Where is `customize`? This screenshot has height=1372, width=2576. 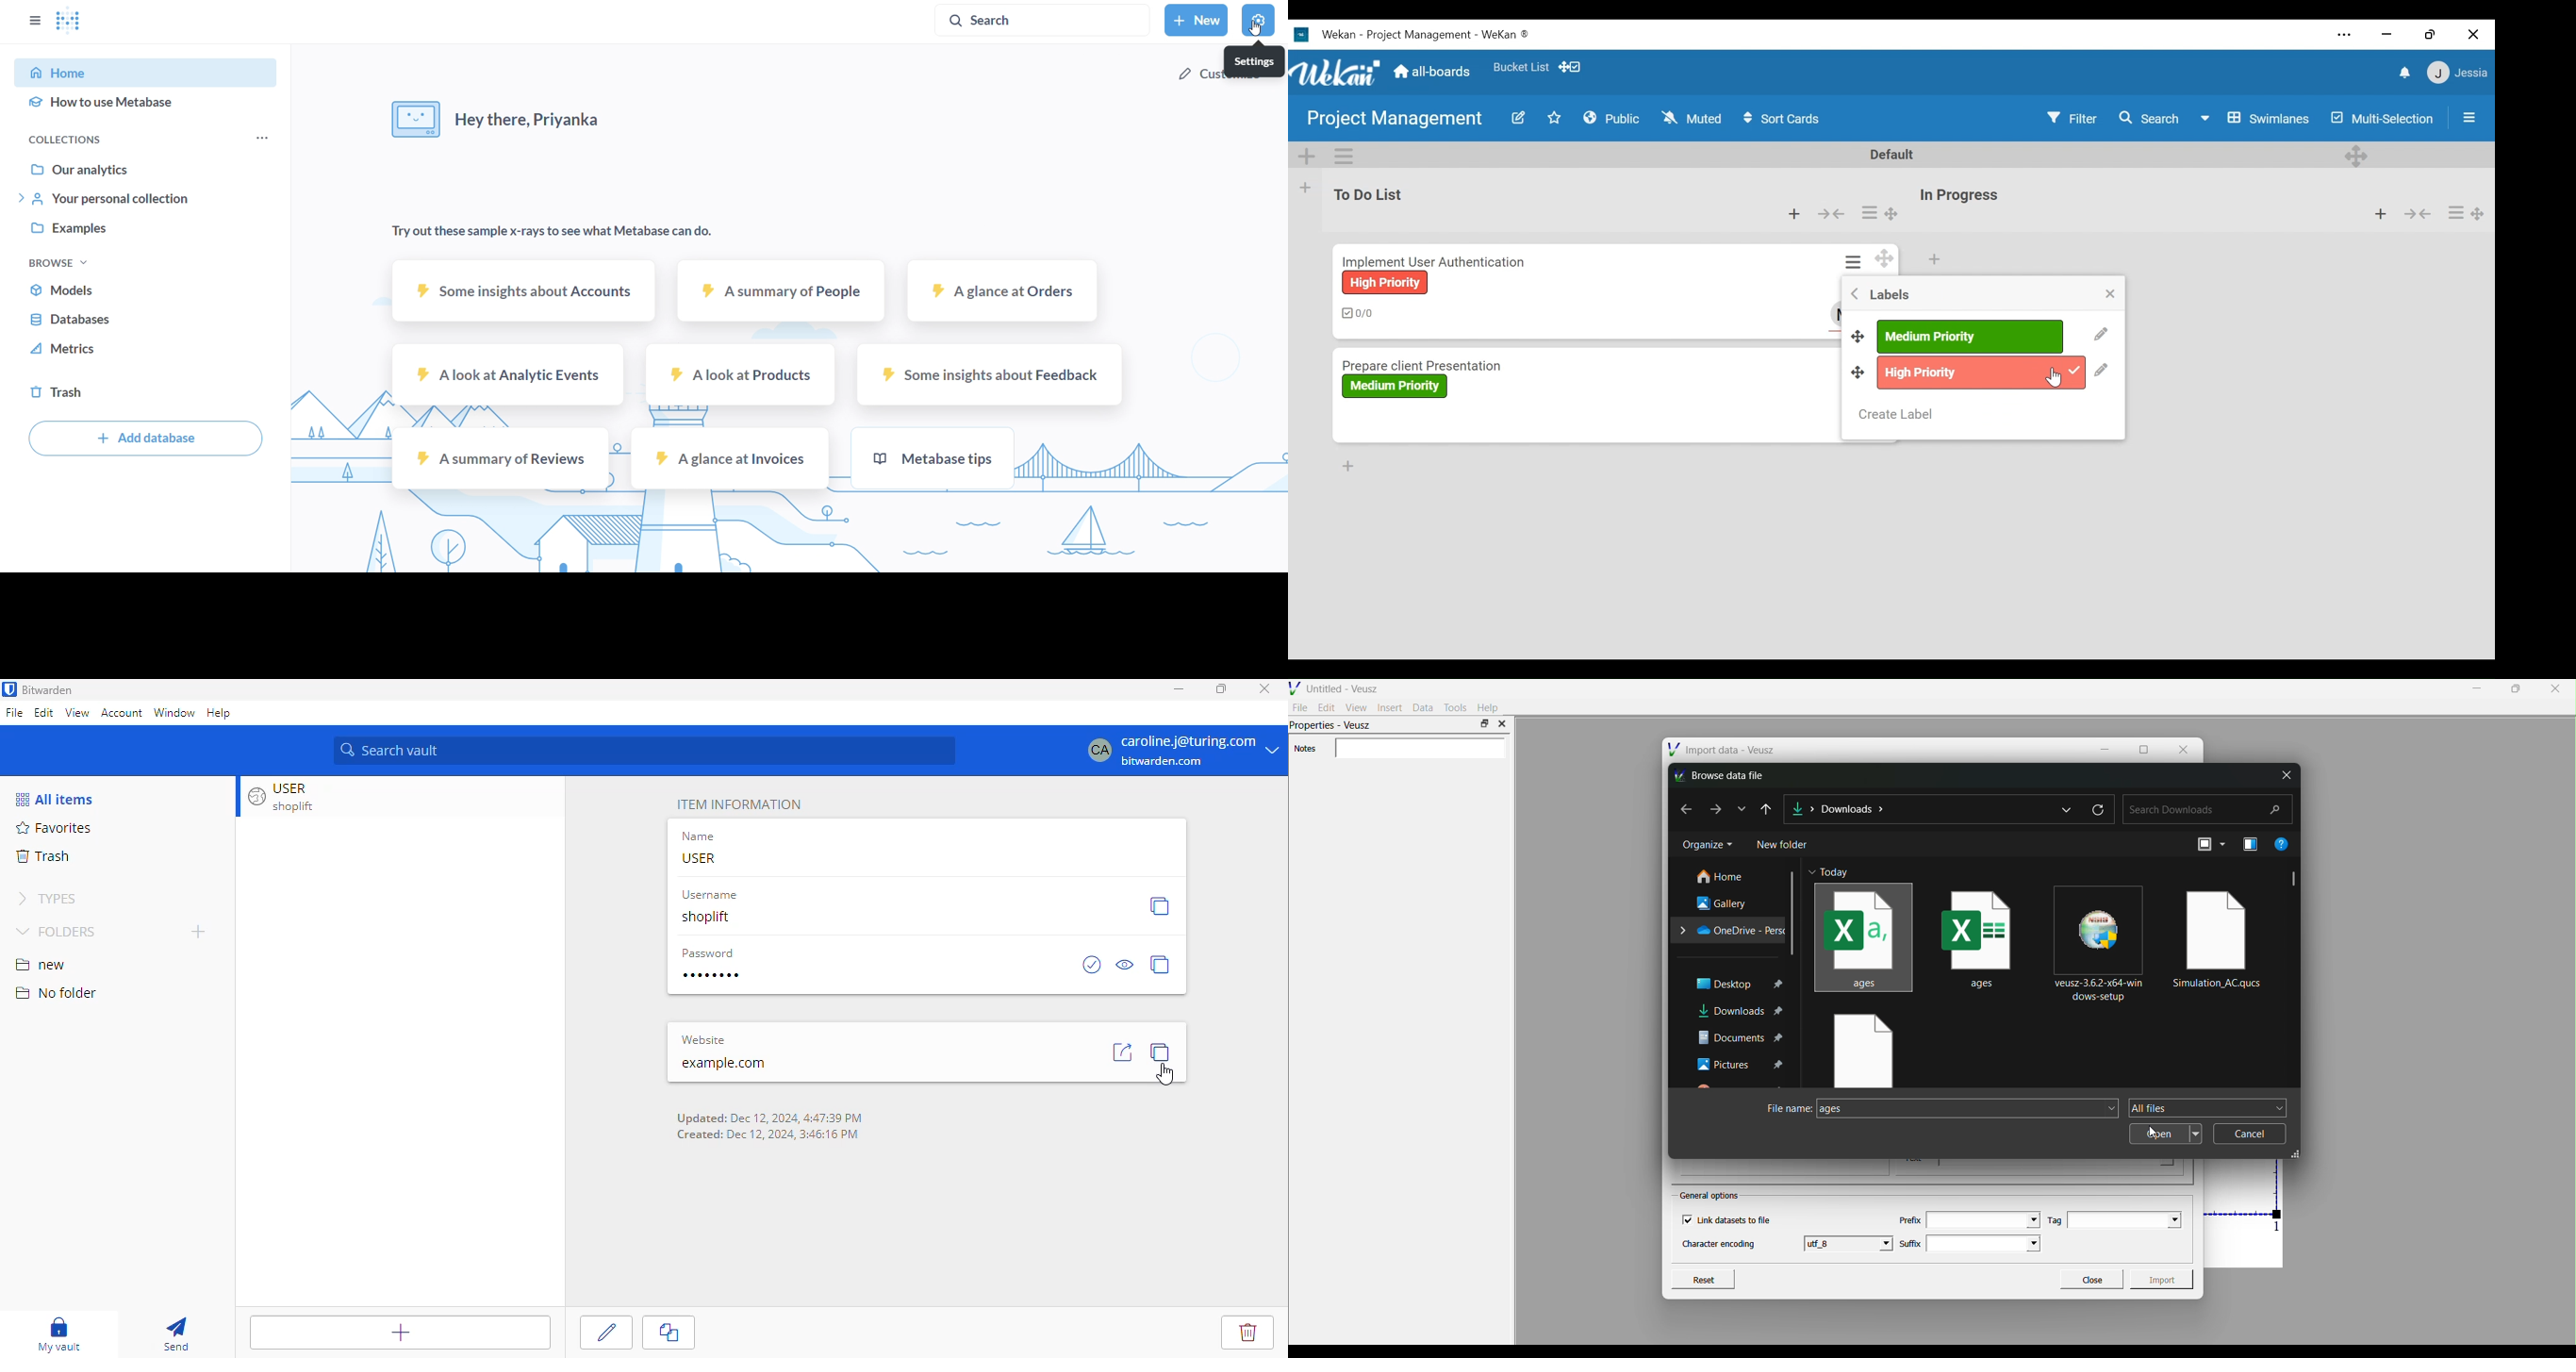
customize is located at coordinates (1199, 77).